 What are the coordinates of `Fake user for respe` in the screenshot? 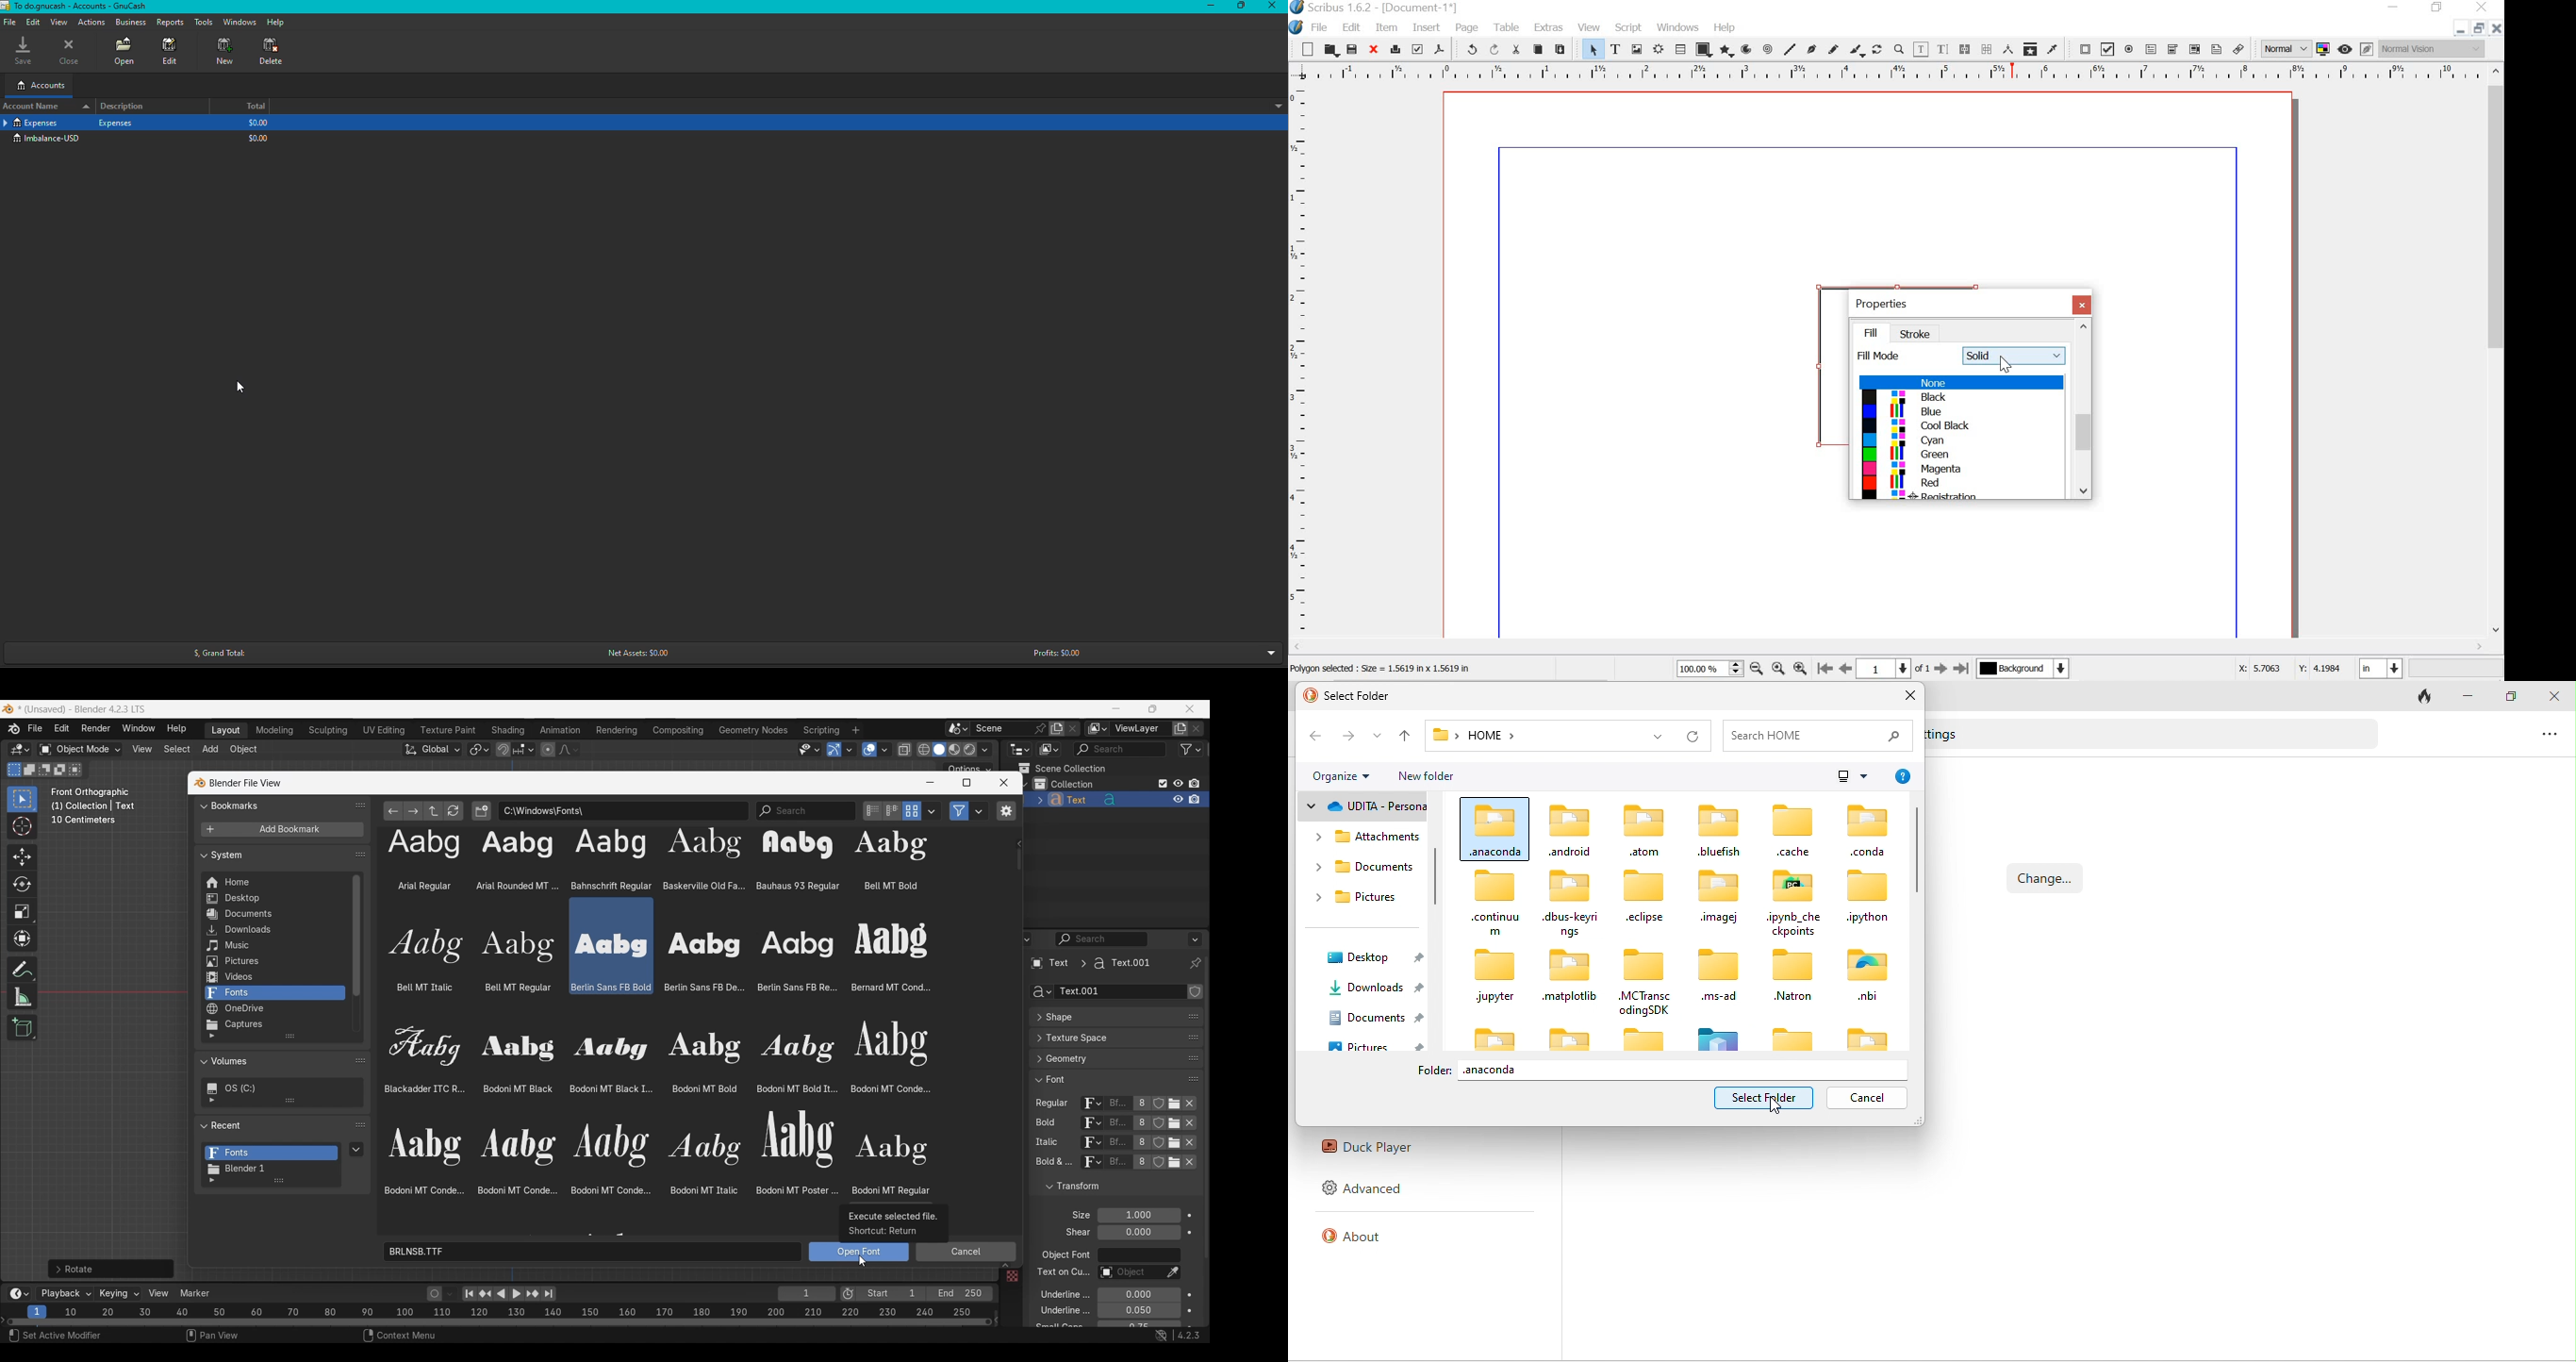 It's located at (1159, 1106).